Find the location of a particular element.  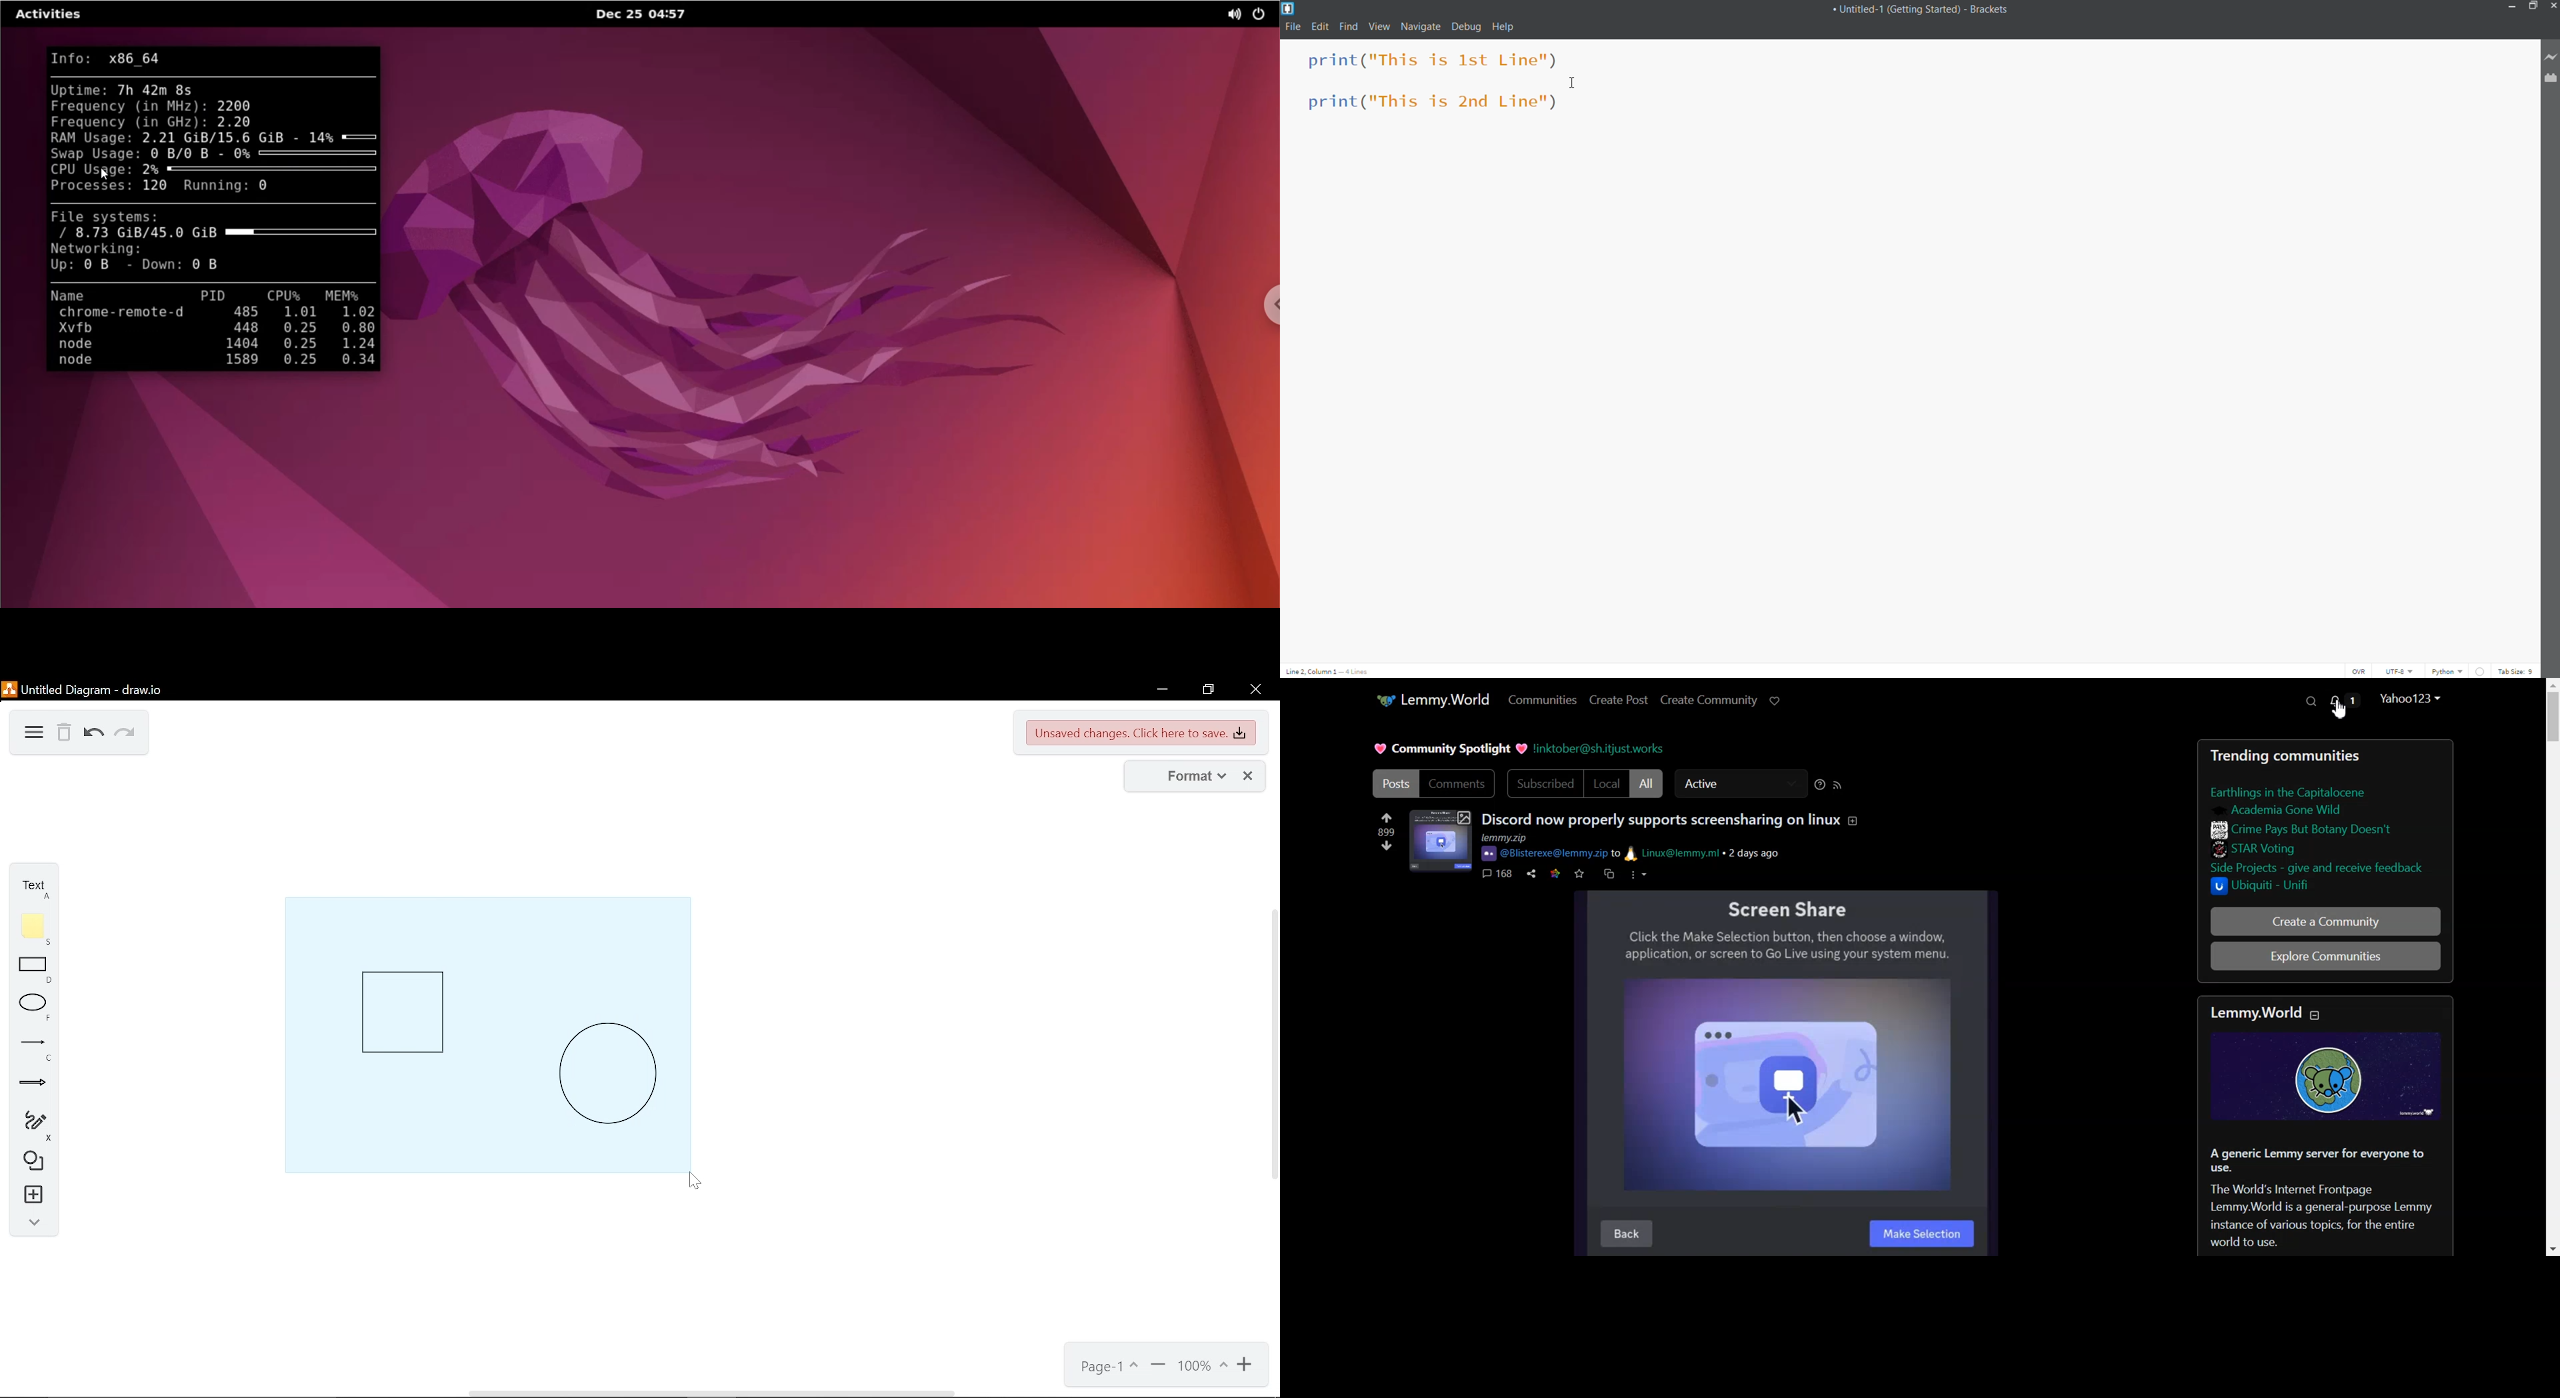

redo is located at coordinates (126, 733).